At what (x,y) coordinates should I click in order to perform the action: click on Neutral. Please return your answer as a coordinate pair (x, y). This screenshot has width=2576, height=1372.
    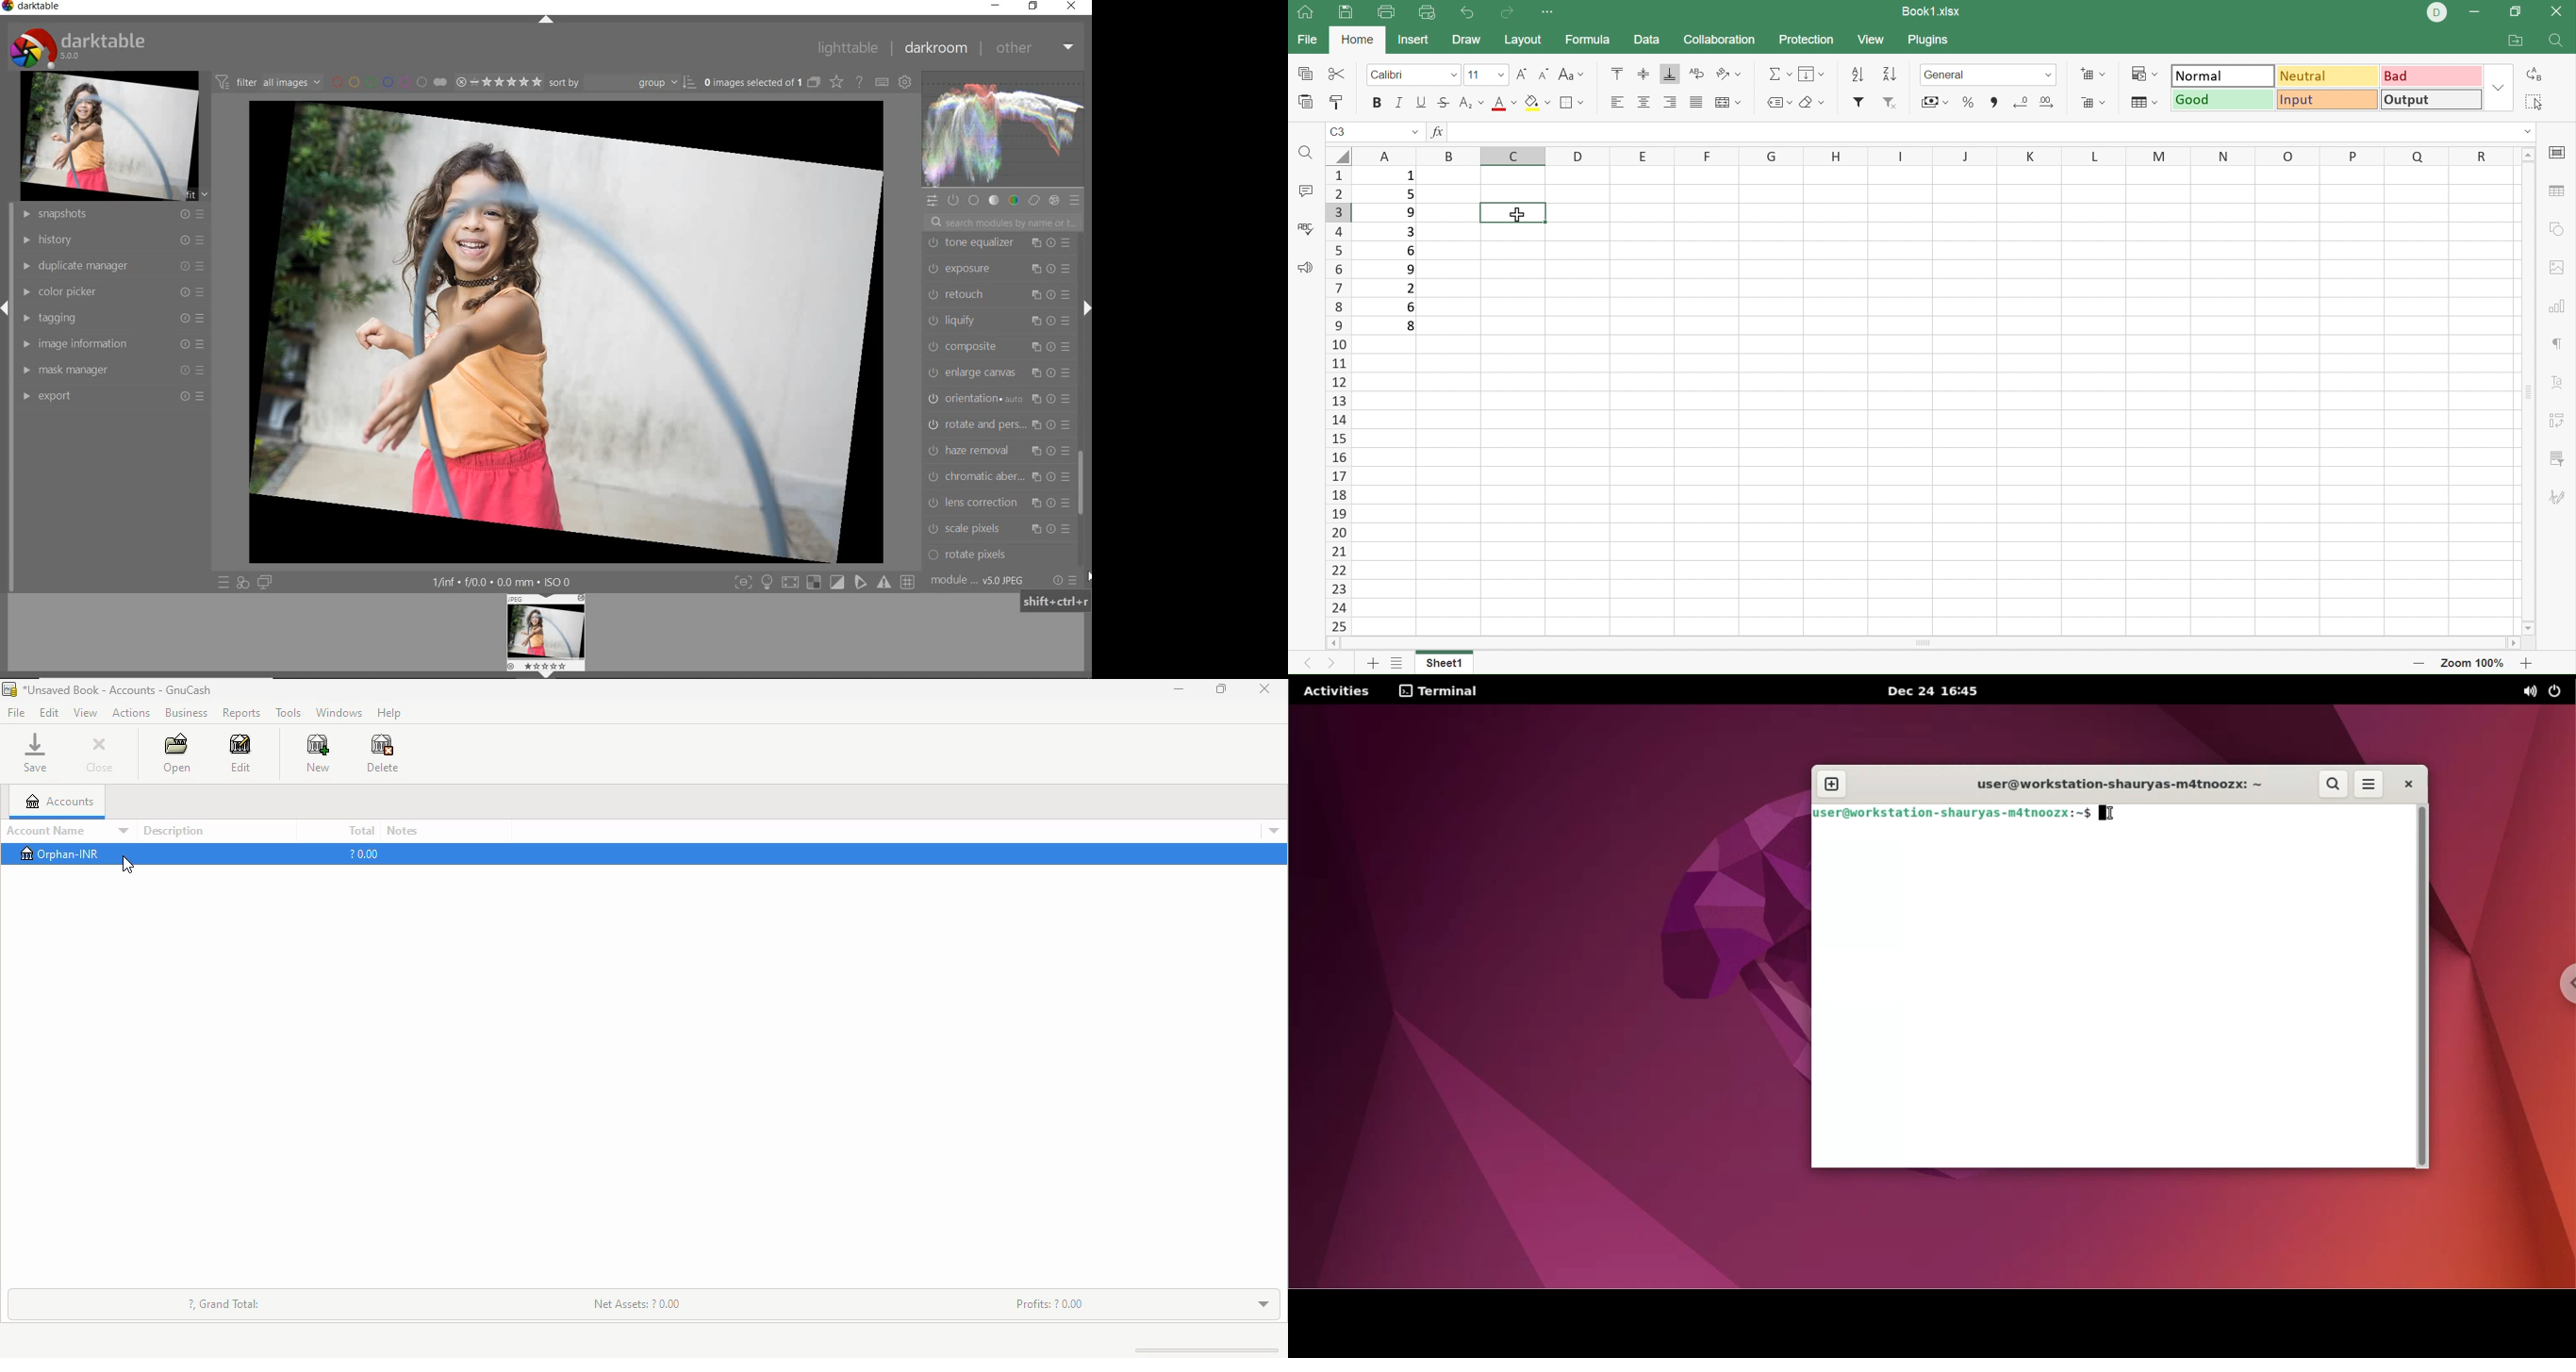
    Looking at the image, I should click on (2330, 75).